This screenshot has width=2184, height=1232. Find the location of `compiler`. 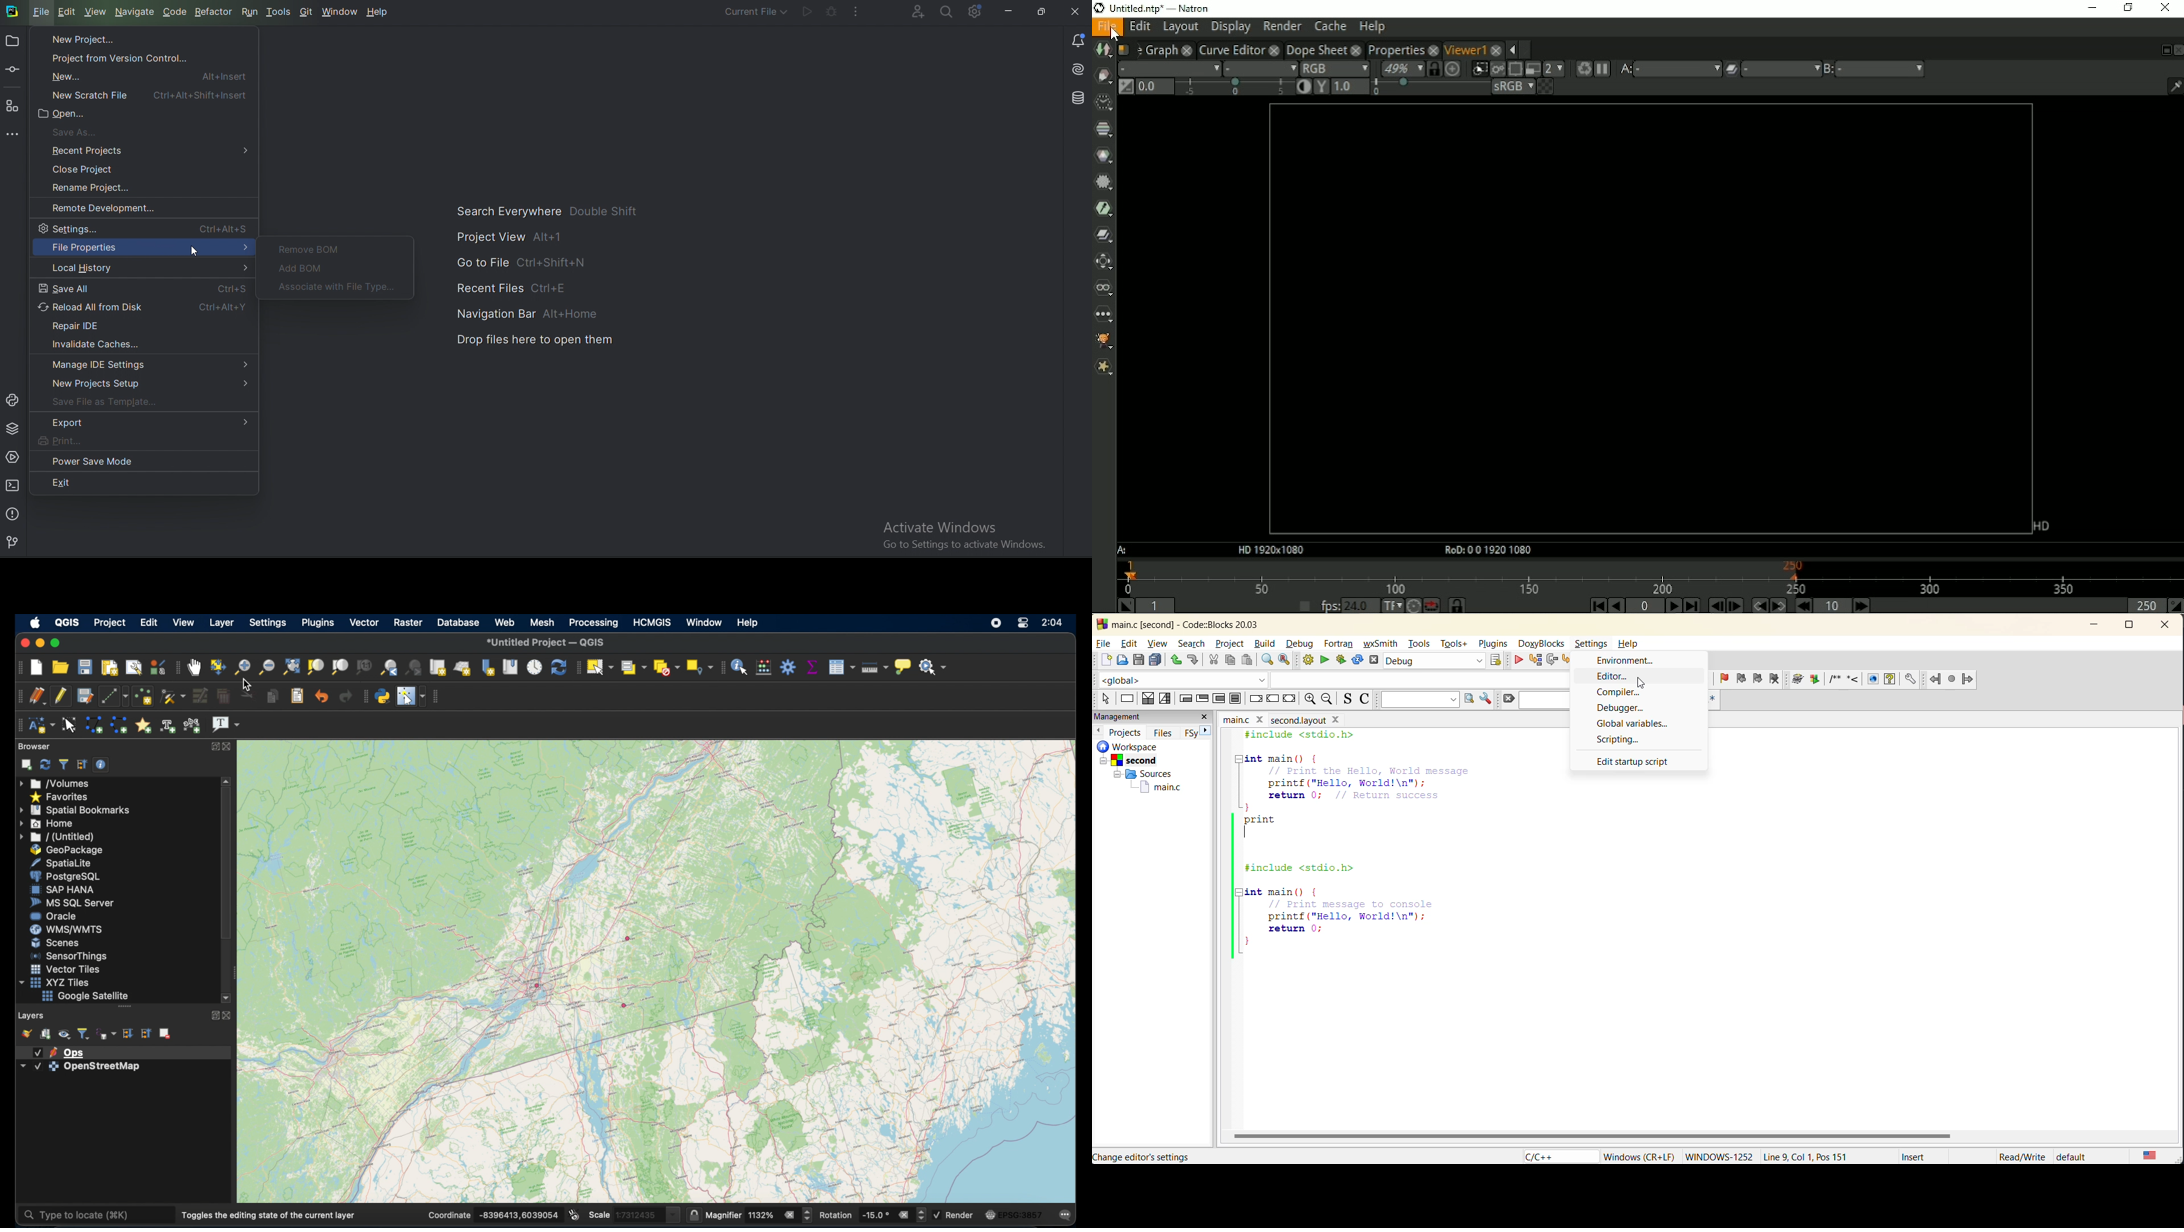

compiler is located at coordinates (1626, 692).